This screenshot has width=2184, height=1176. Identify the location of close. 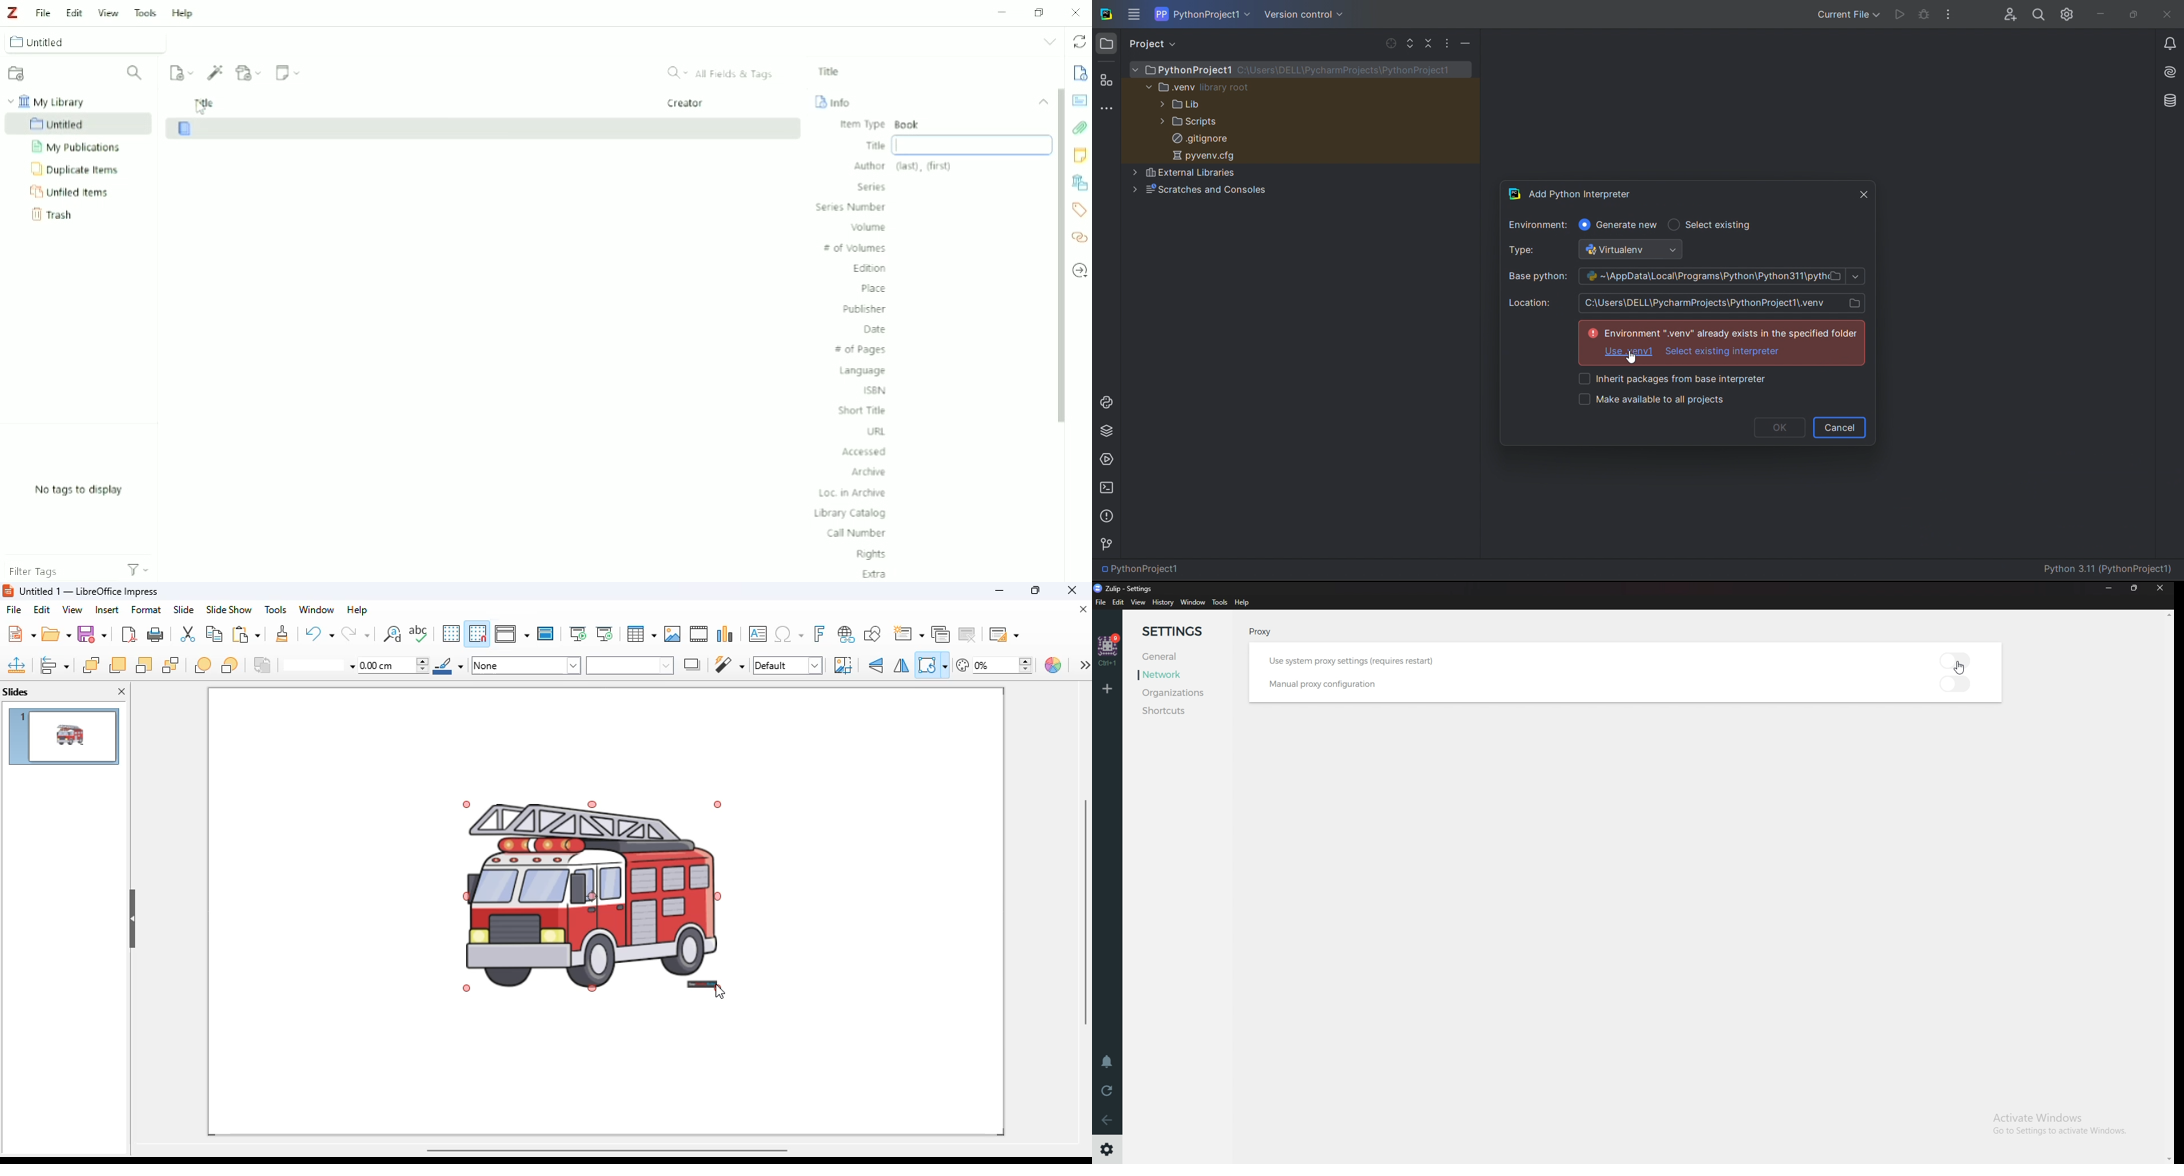
(2161, 588).